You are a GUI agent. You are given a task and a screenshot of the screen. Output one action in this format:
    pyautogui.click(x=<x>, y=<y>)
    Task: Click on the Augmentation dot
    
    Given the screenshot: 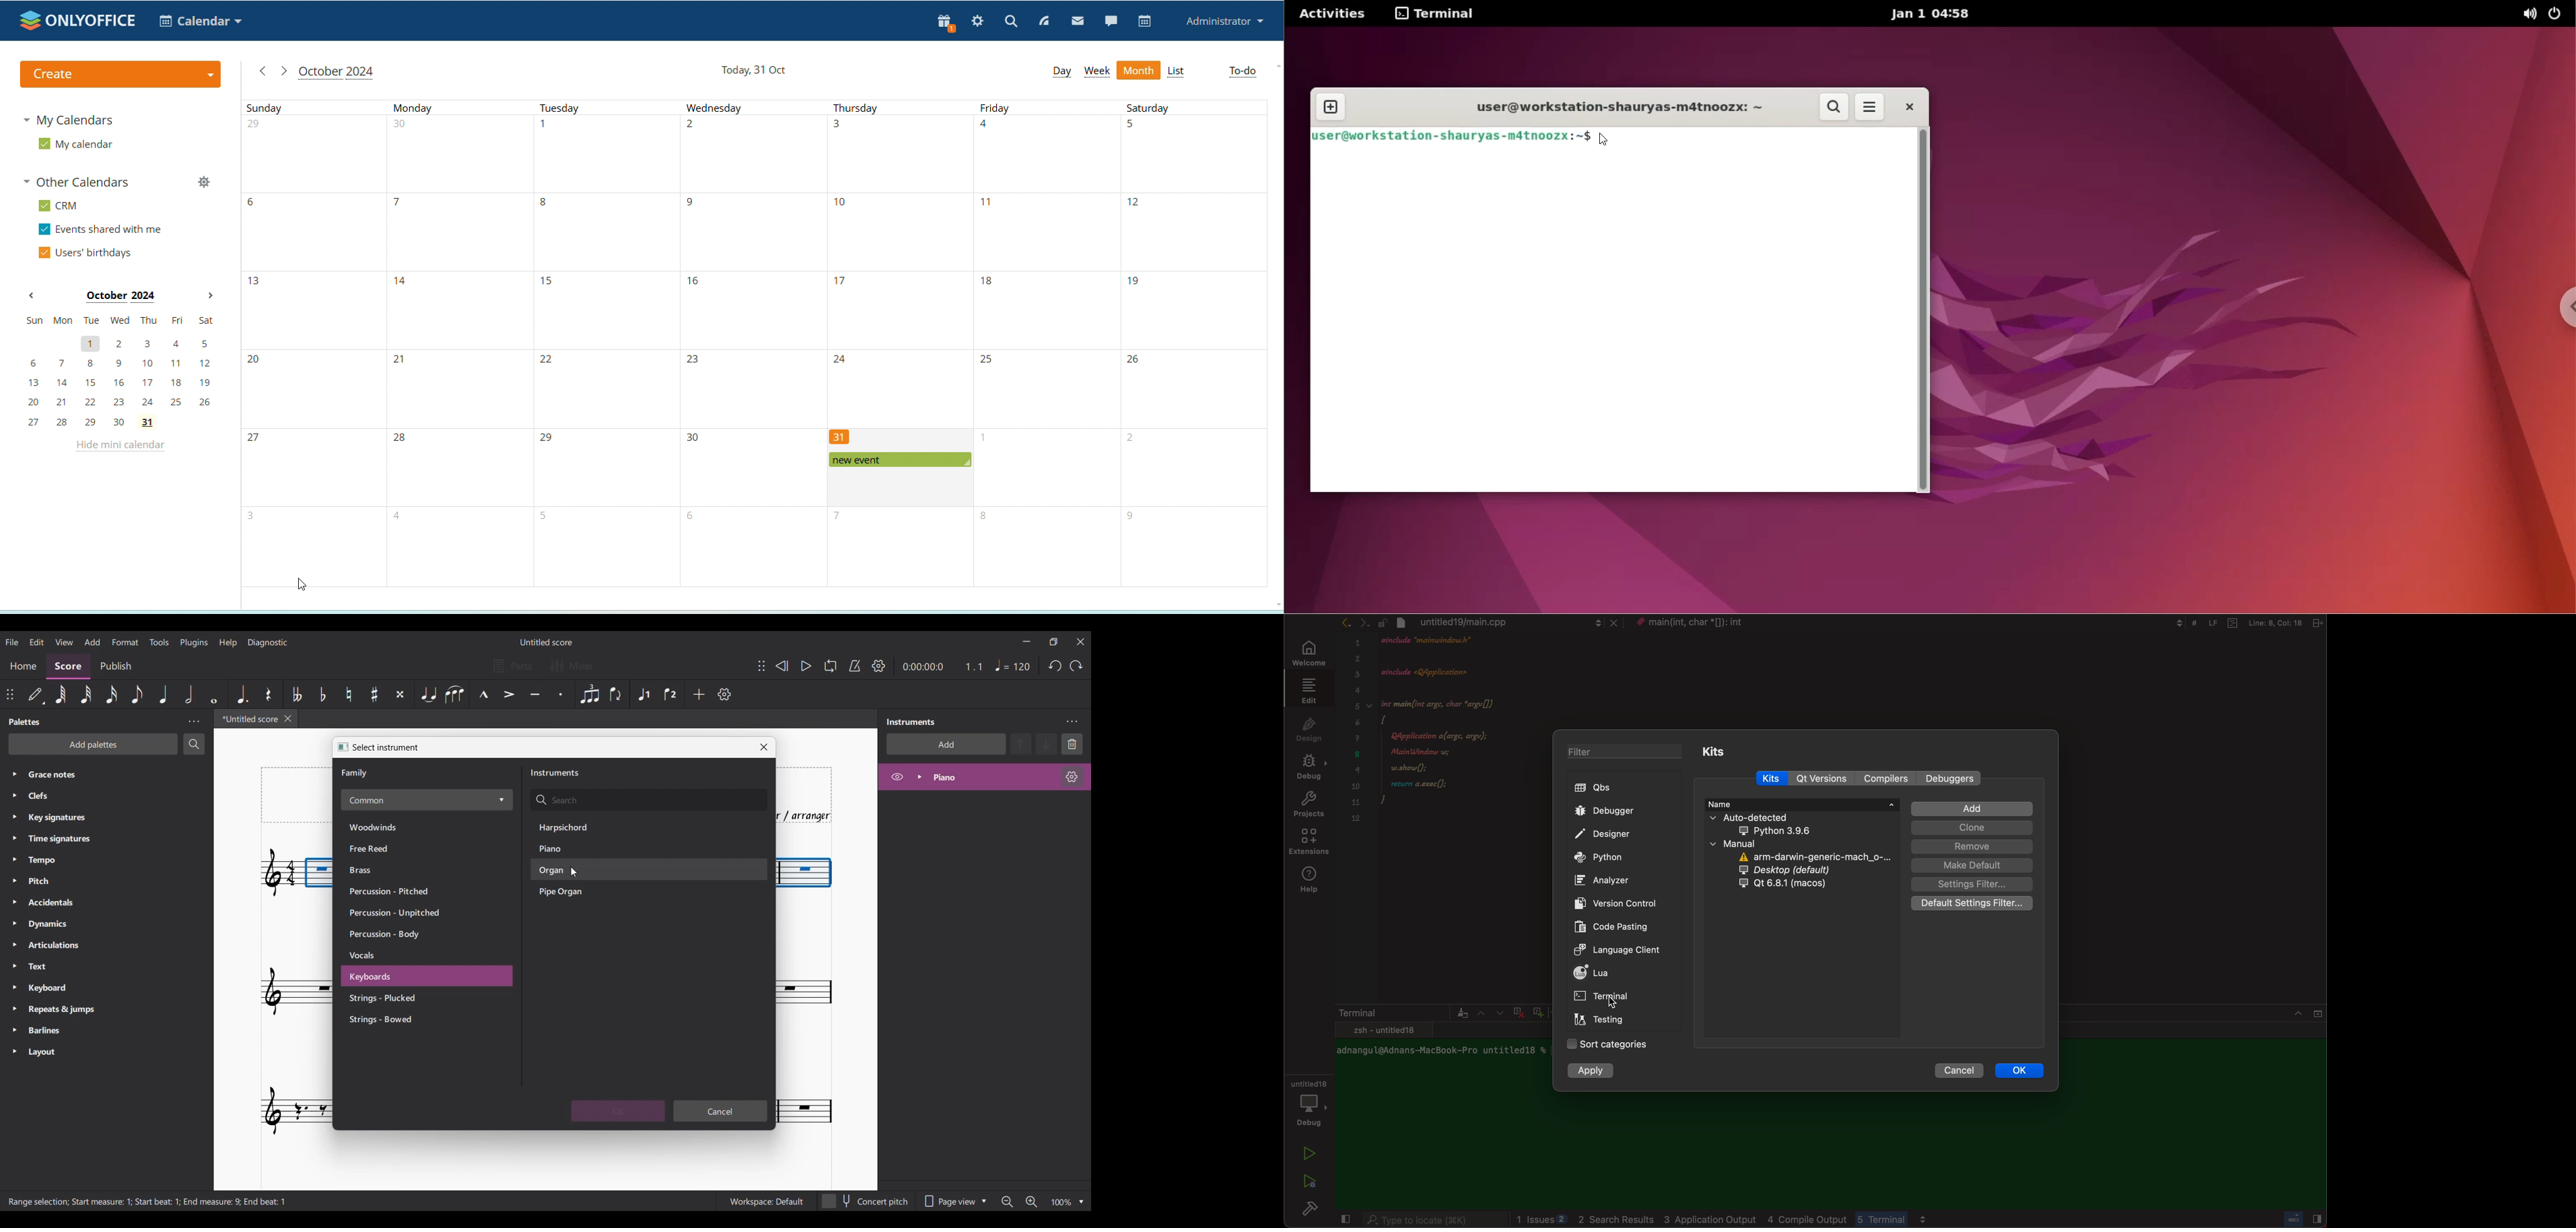 What is the action you would take?
    pyautogui.click(x=242, y=694)
    